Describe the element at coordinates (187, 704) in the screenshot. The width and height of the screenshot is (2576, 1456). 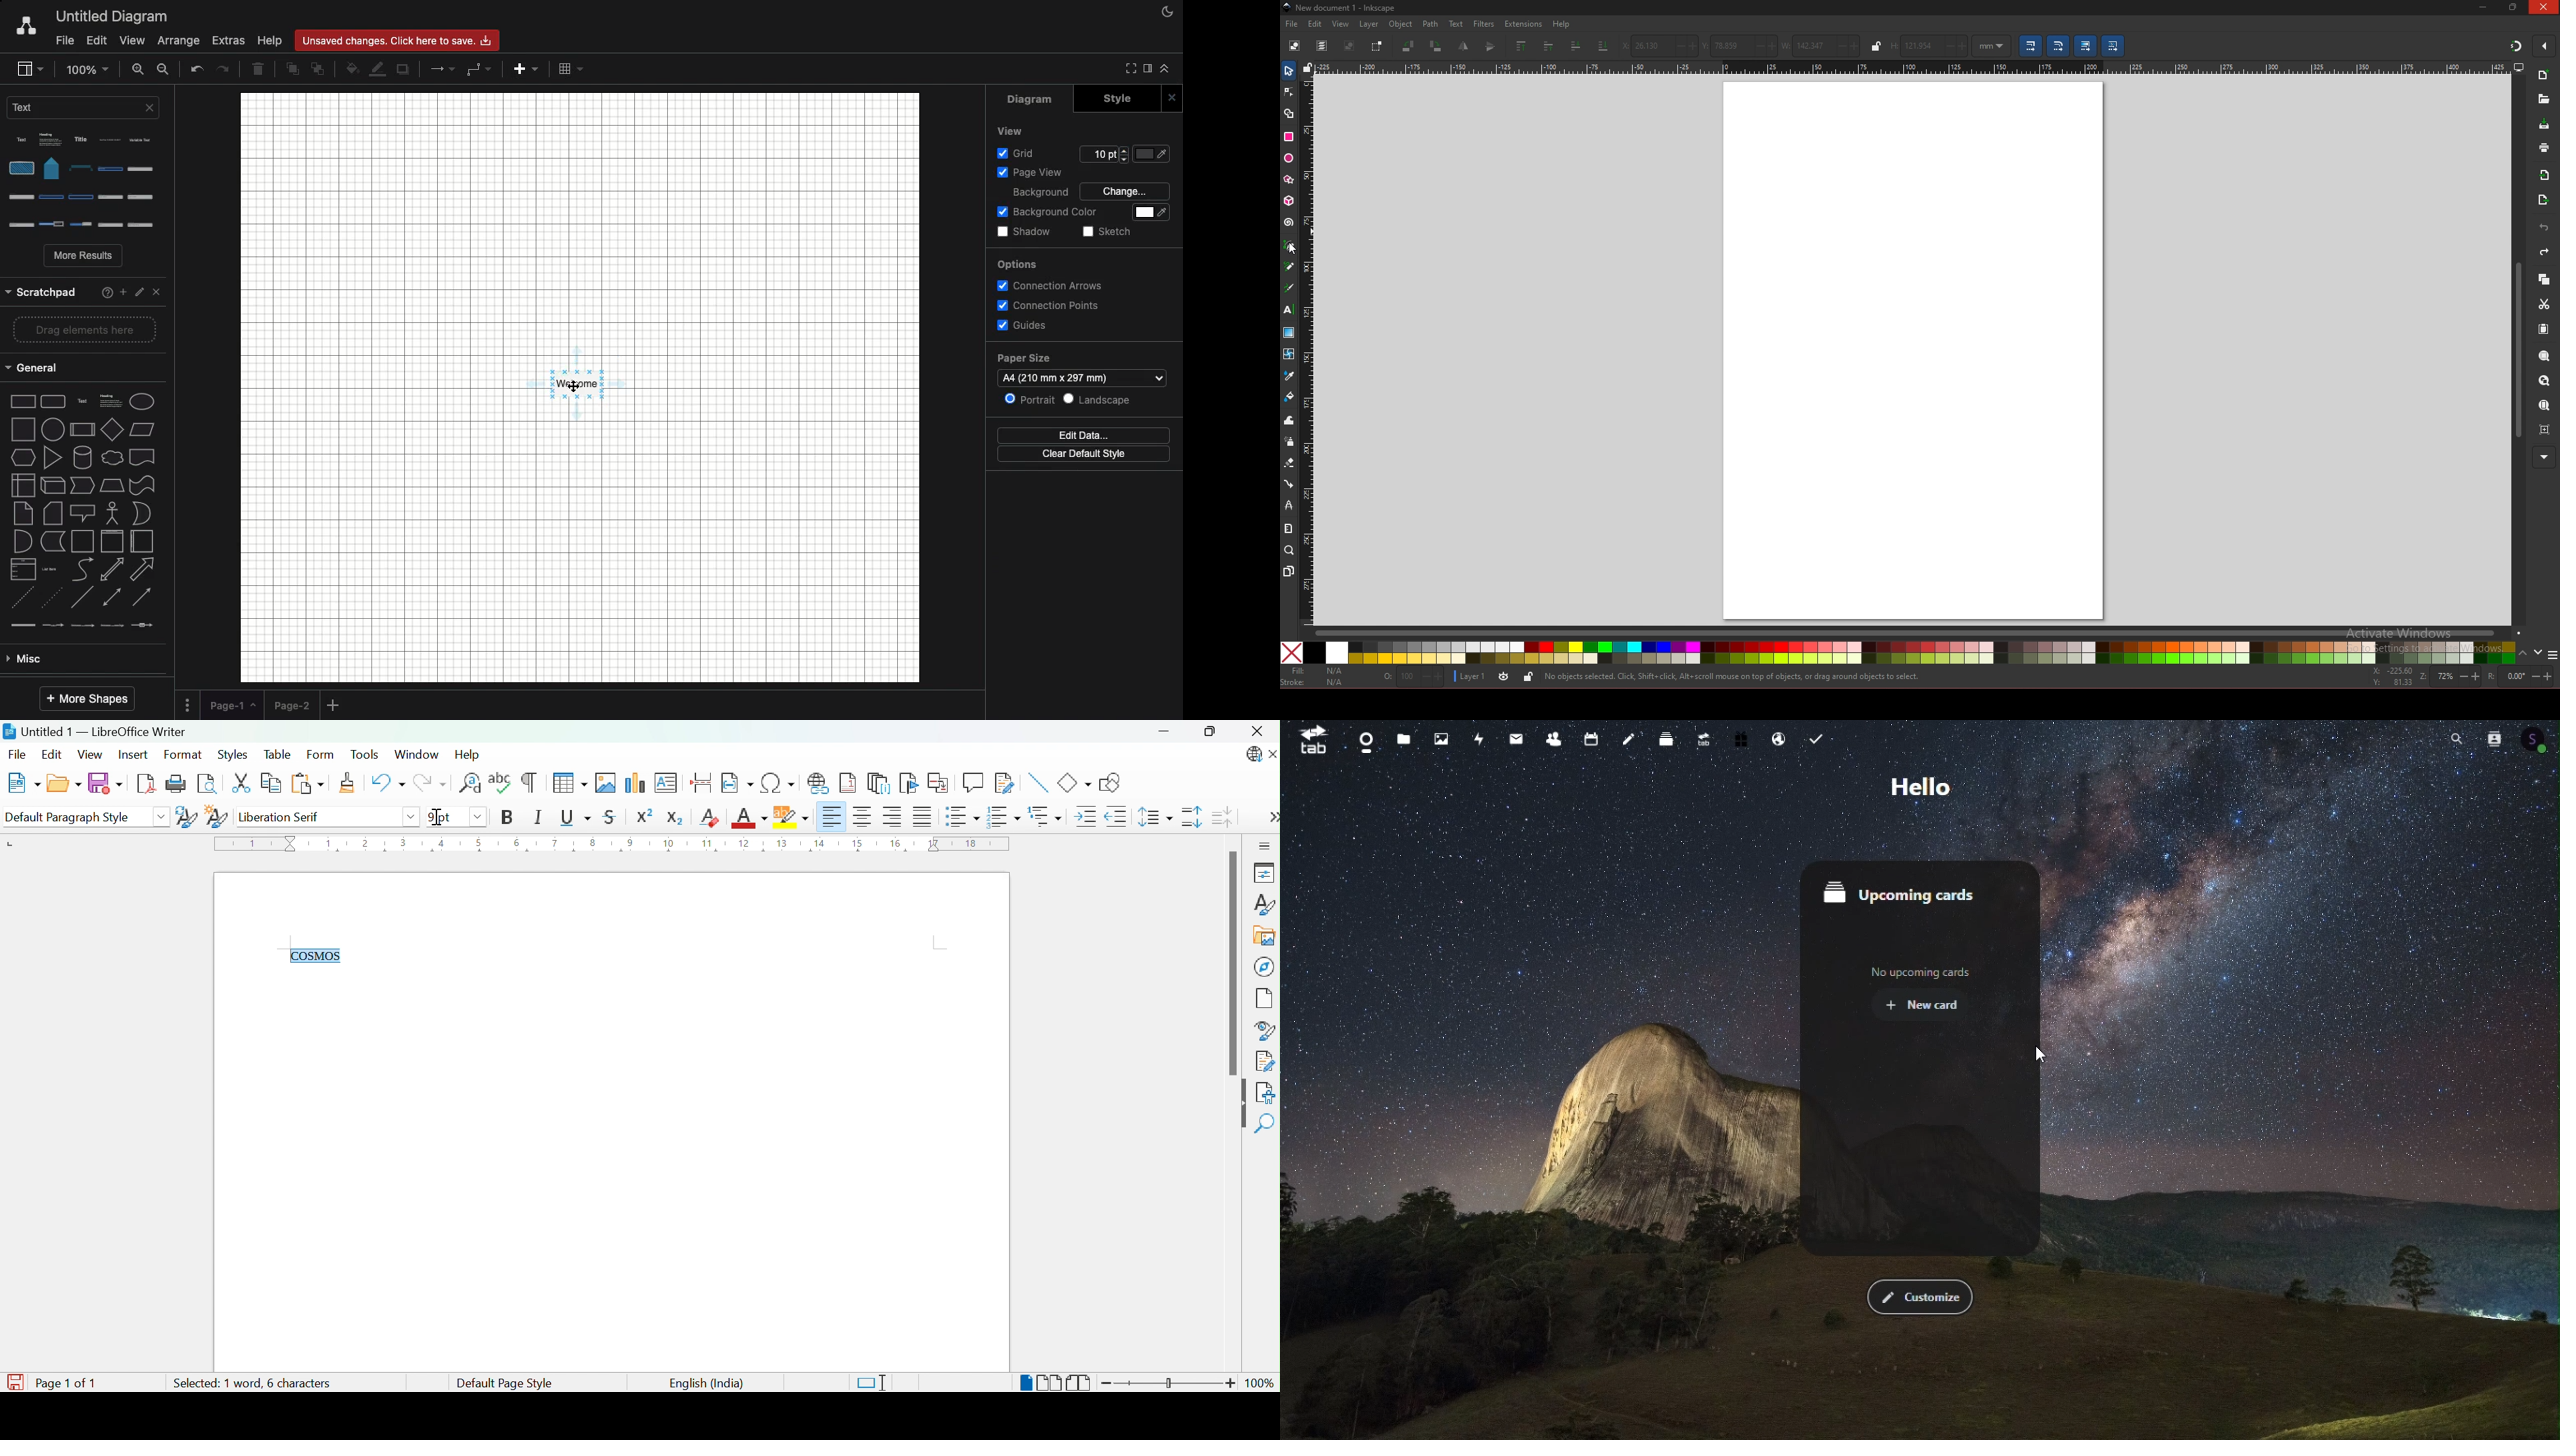
I see `Options` at that location.